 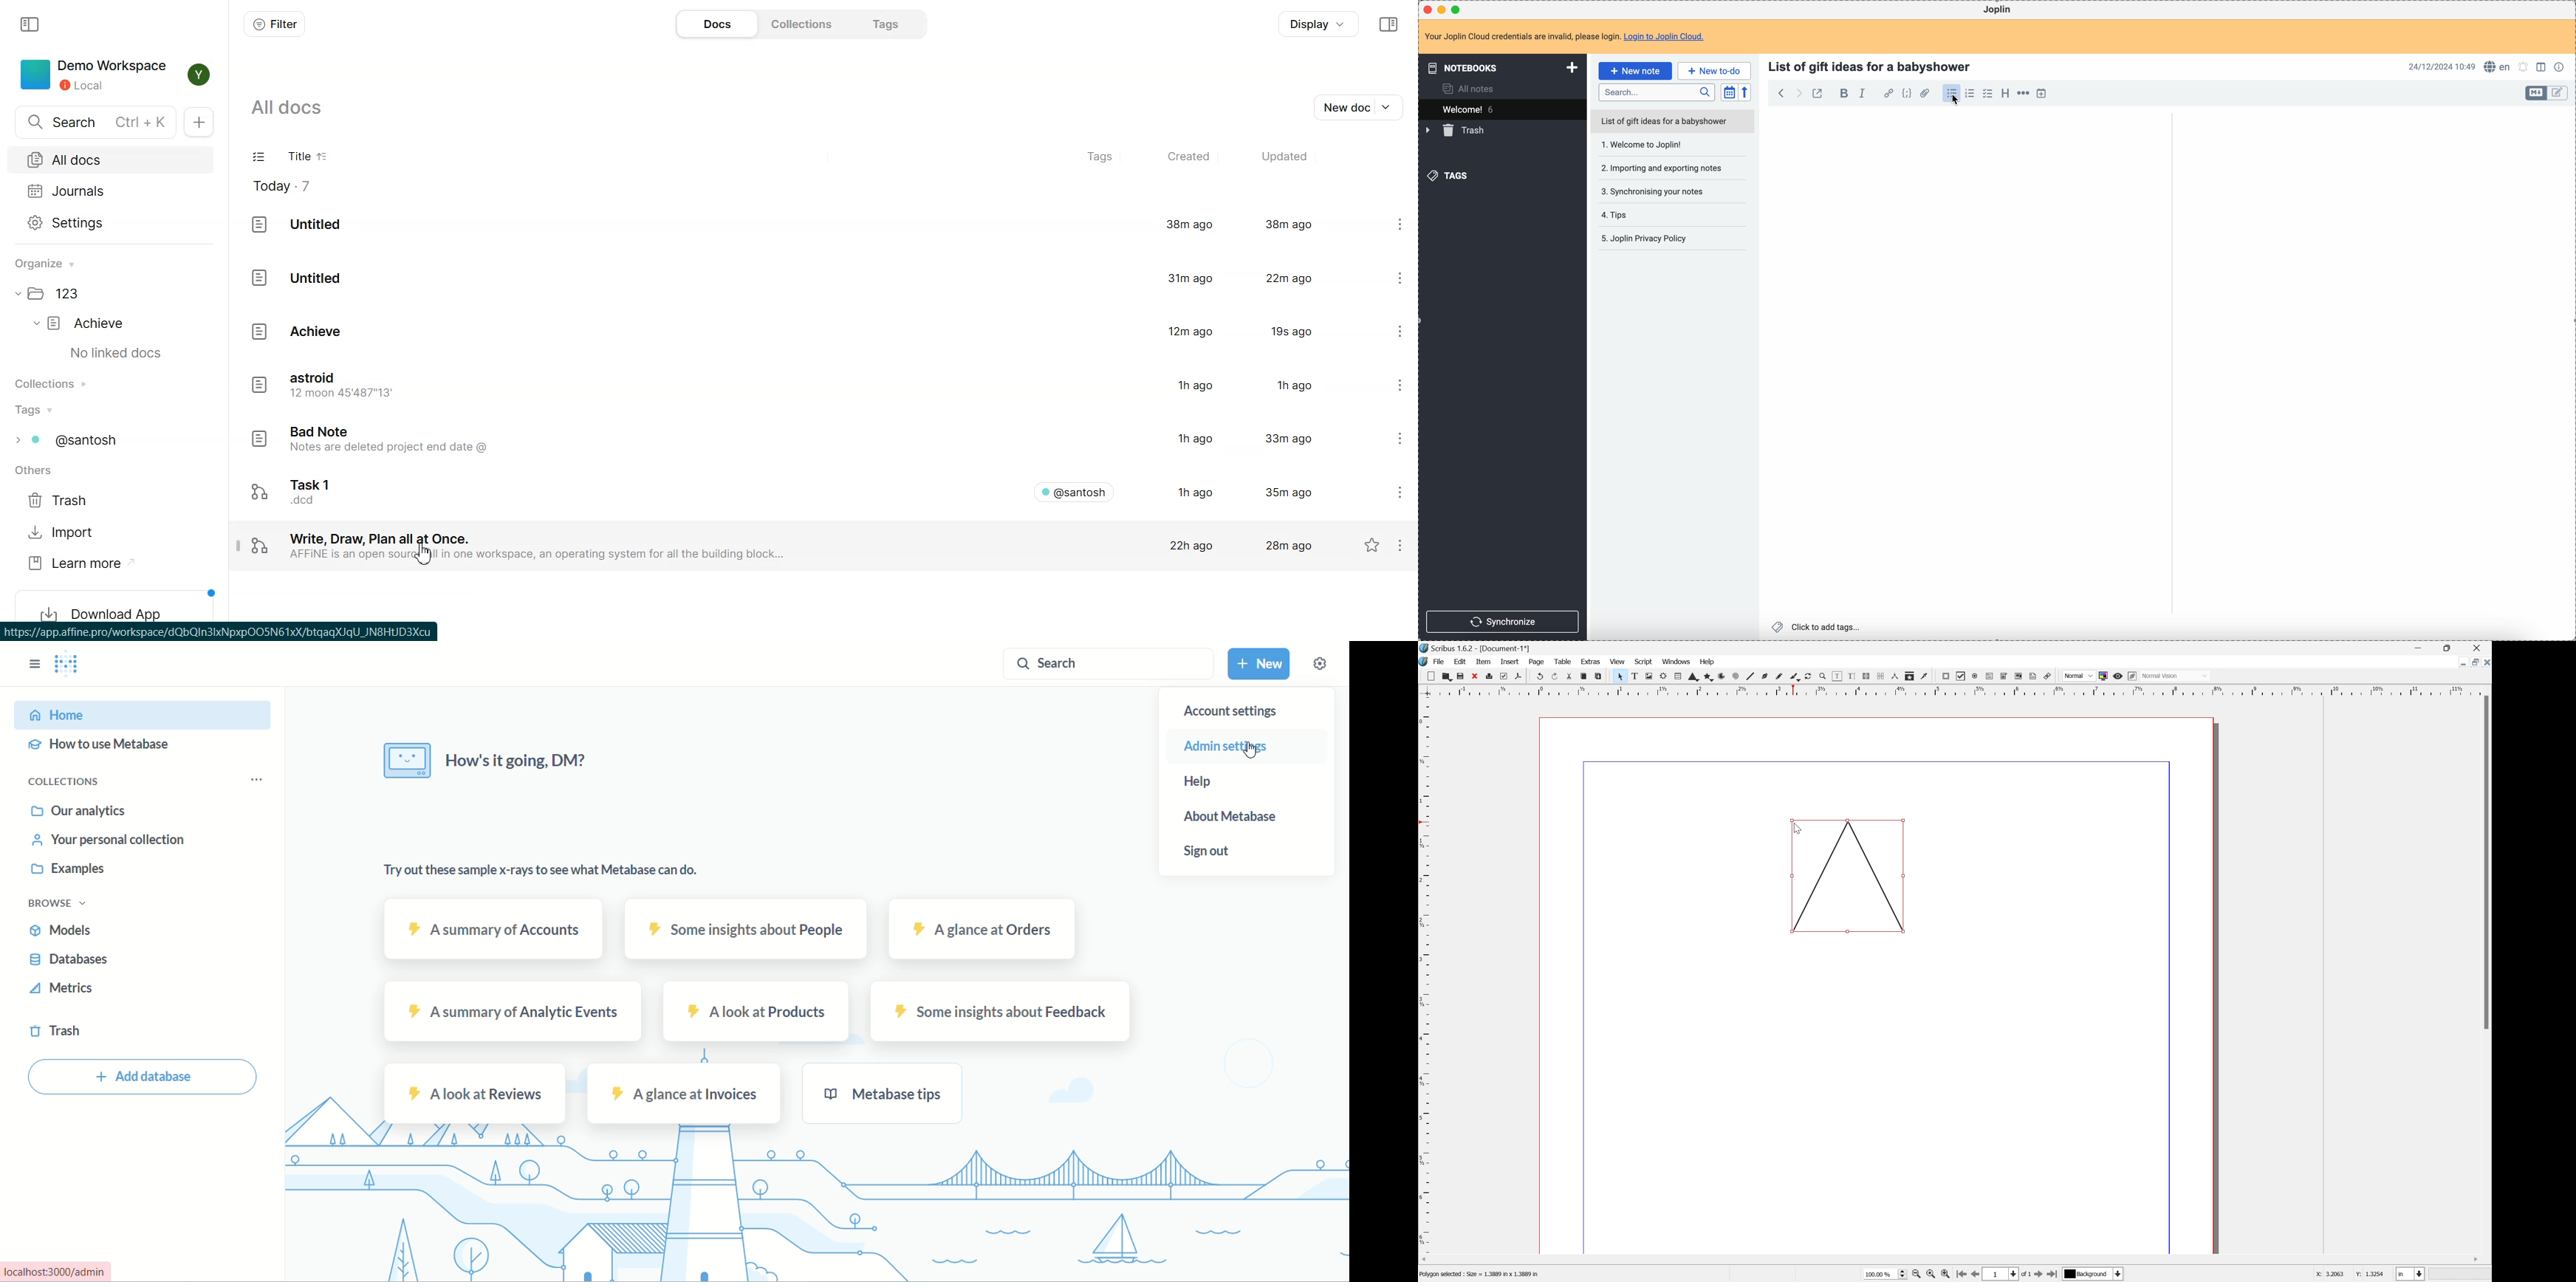 I want to click on metabase tips, so click(x=884, y=1096).